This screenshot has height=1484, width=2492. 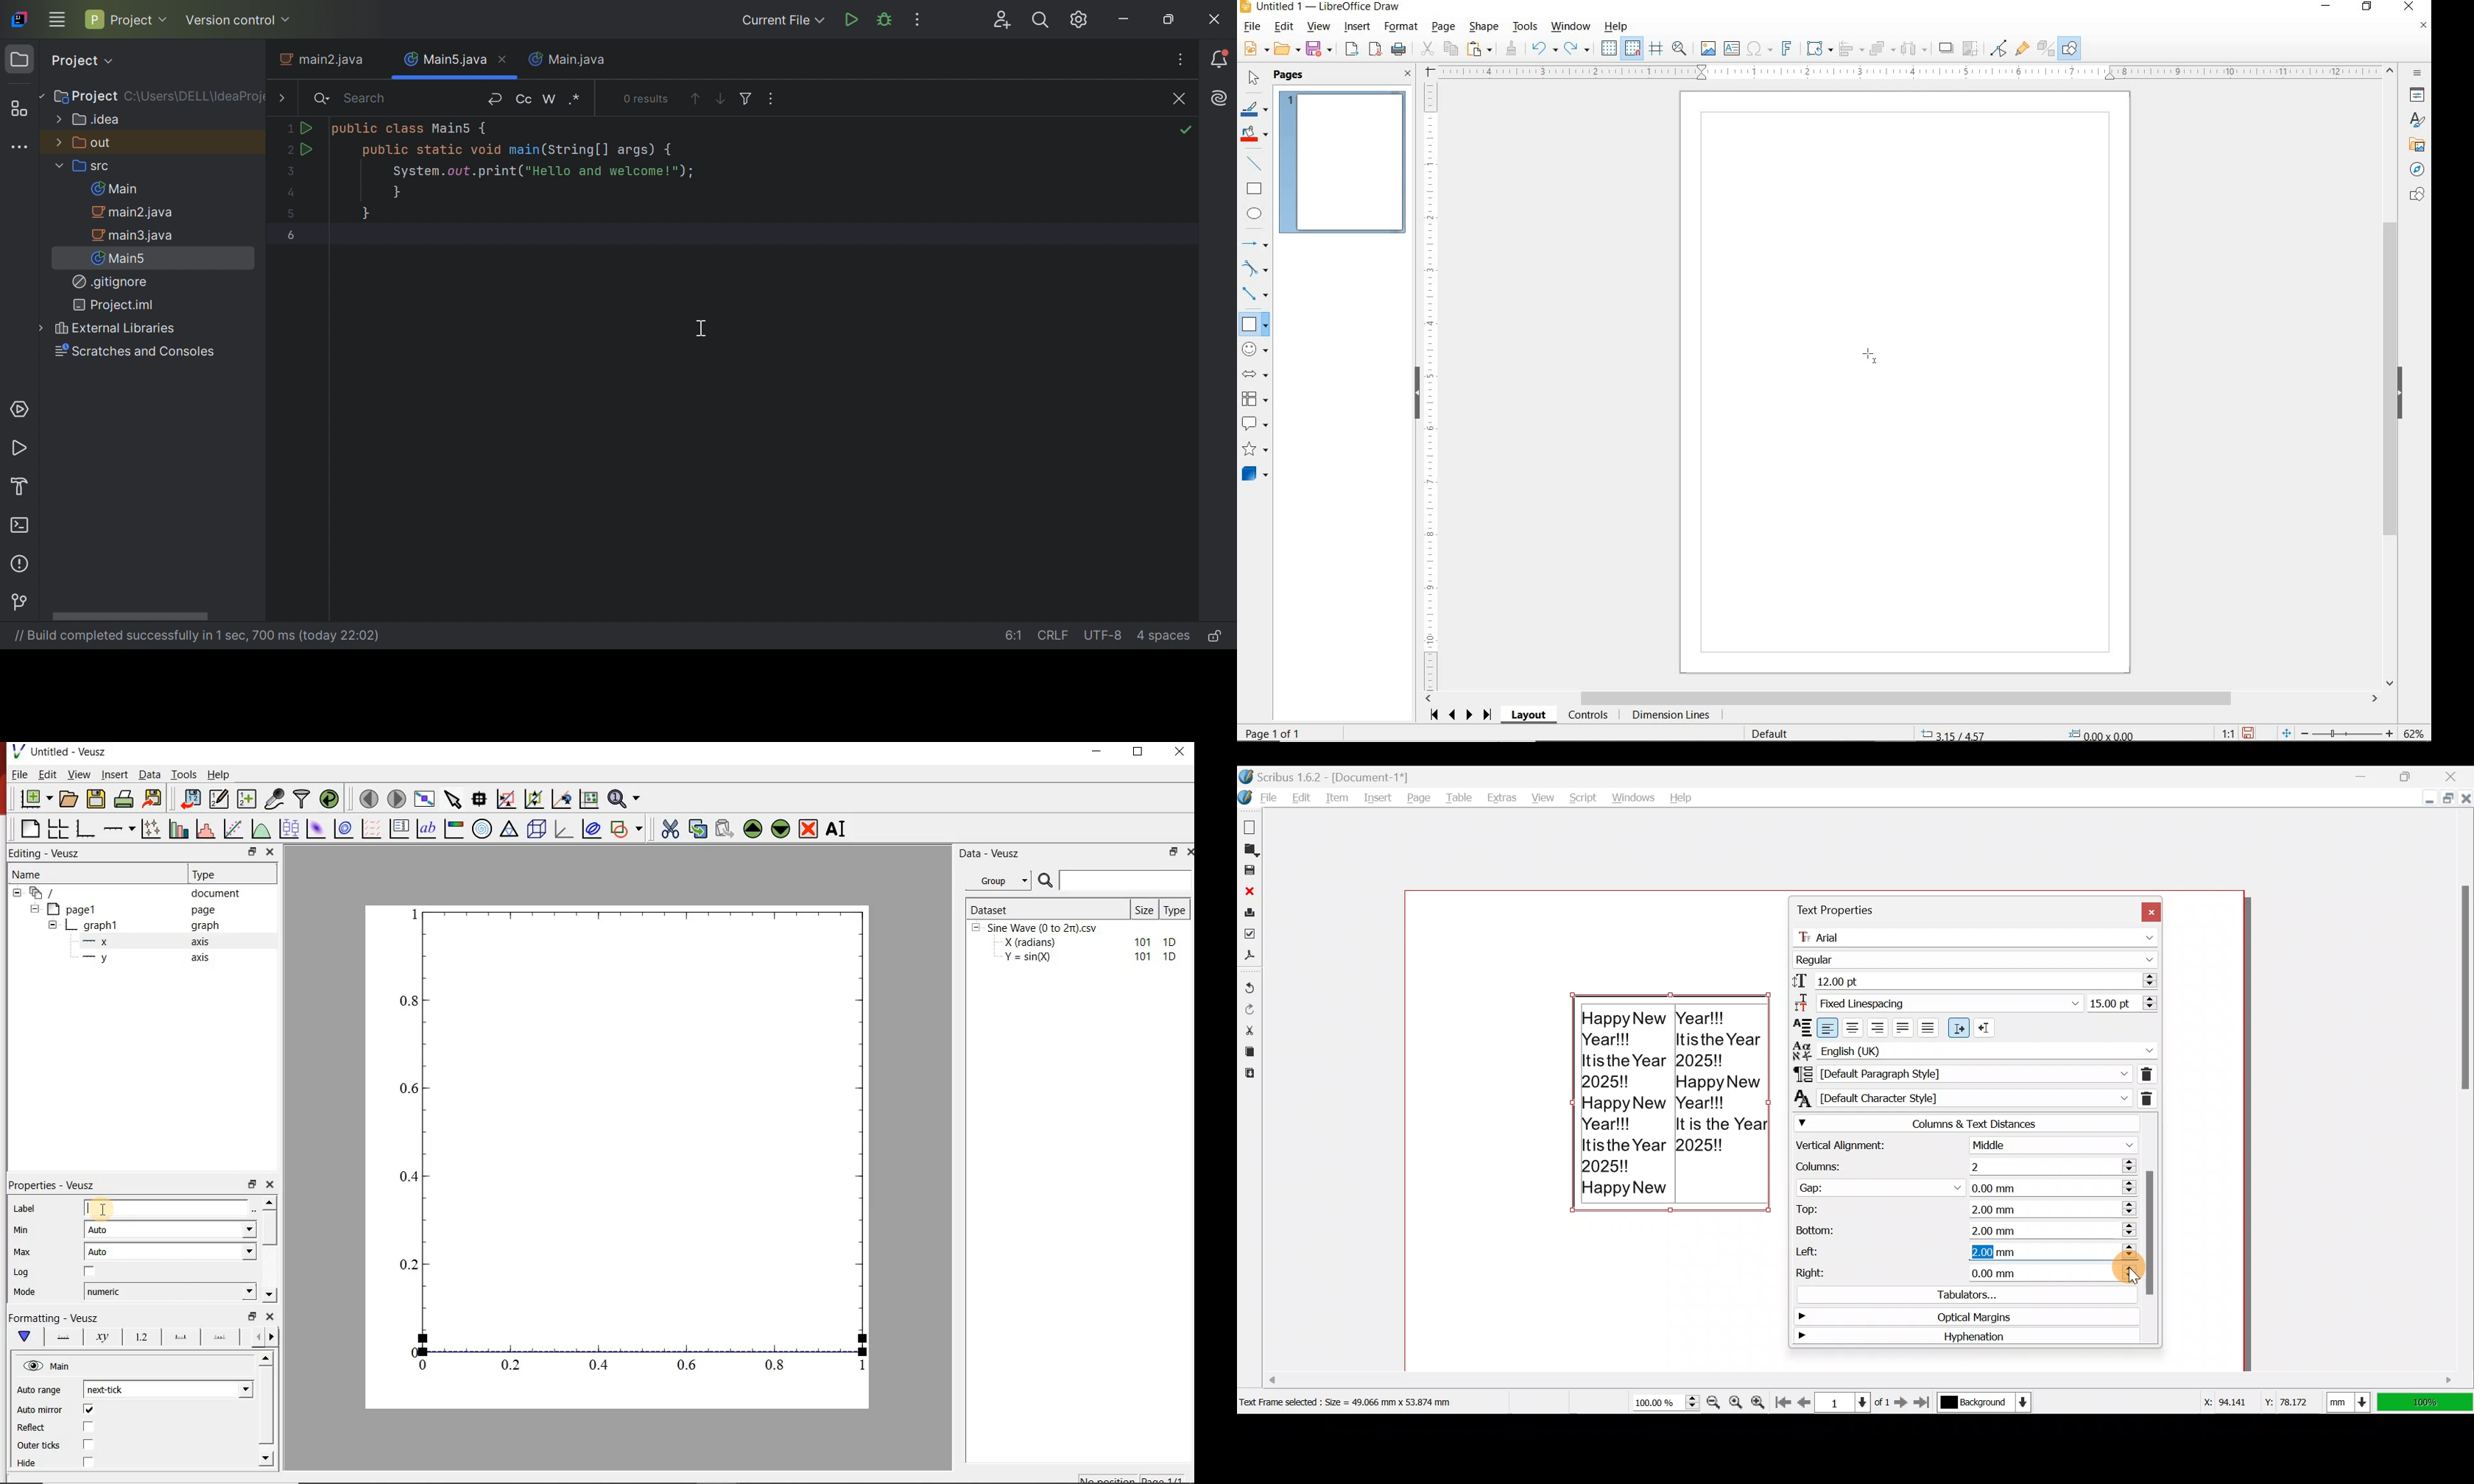 What do you see at coordinates (2417, 168) in the screenshot?
I see `NAVIGATOR` at bounding box center [2417, 168].